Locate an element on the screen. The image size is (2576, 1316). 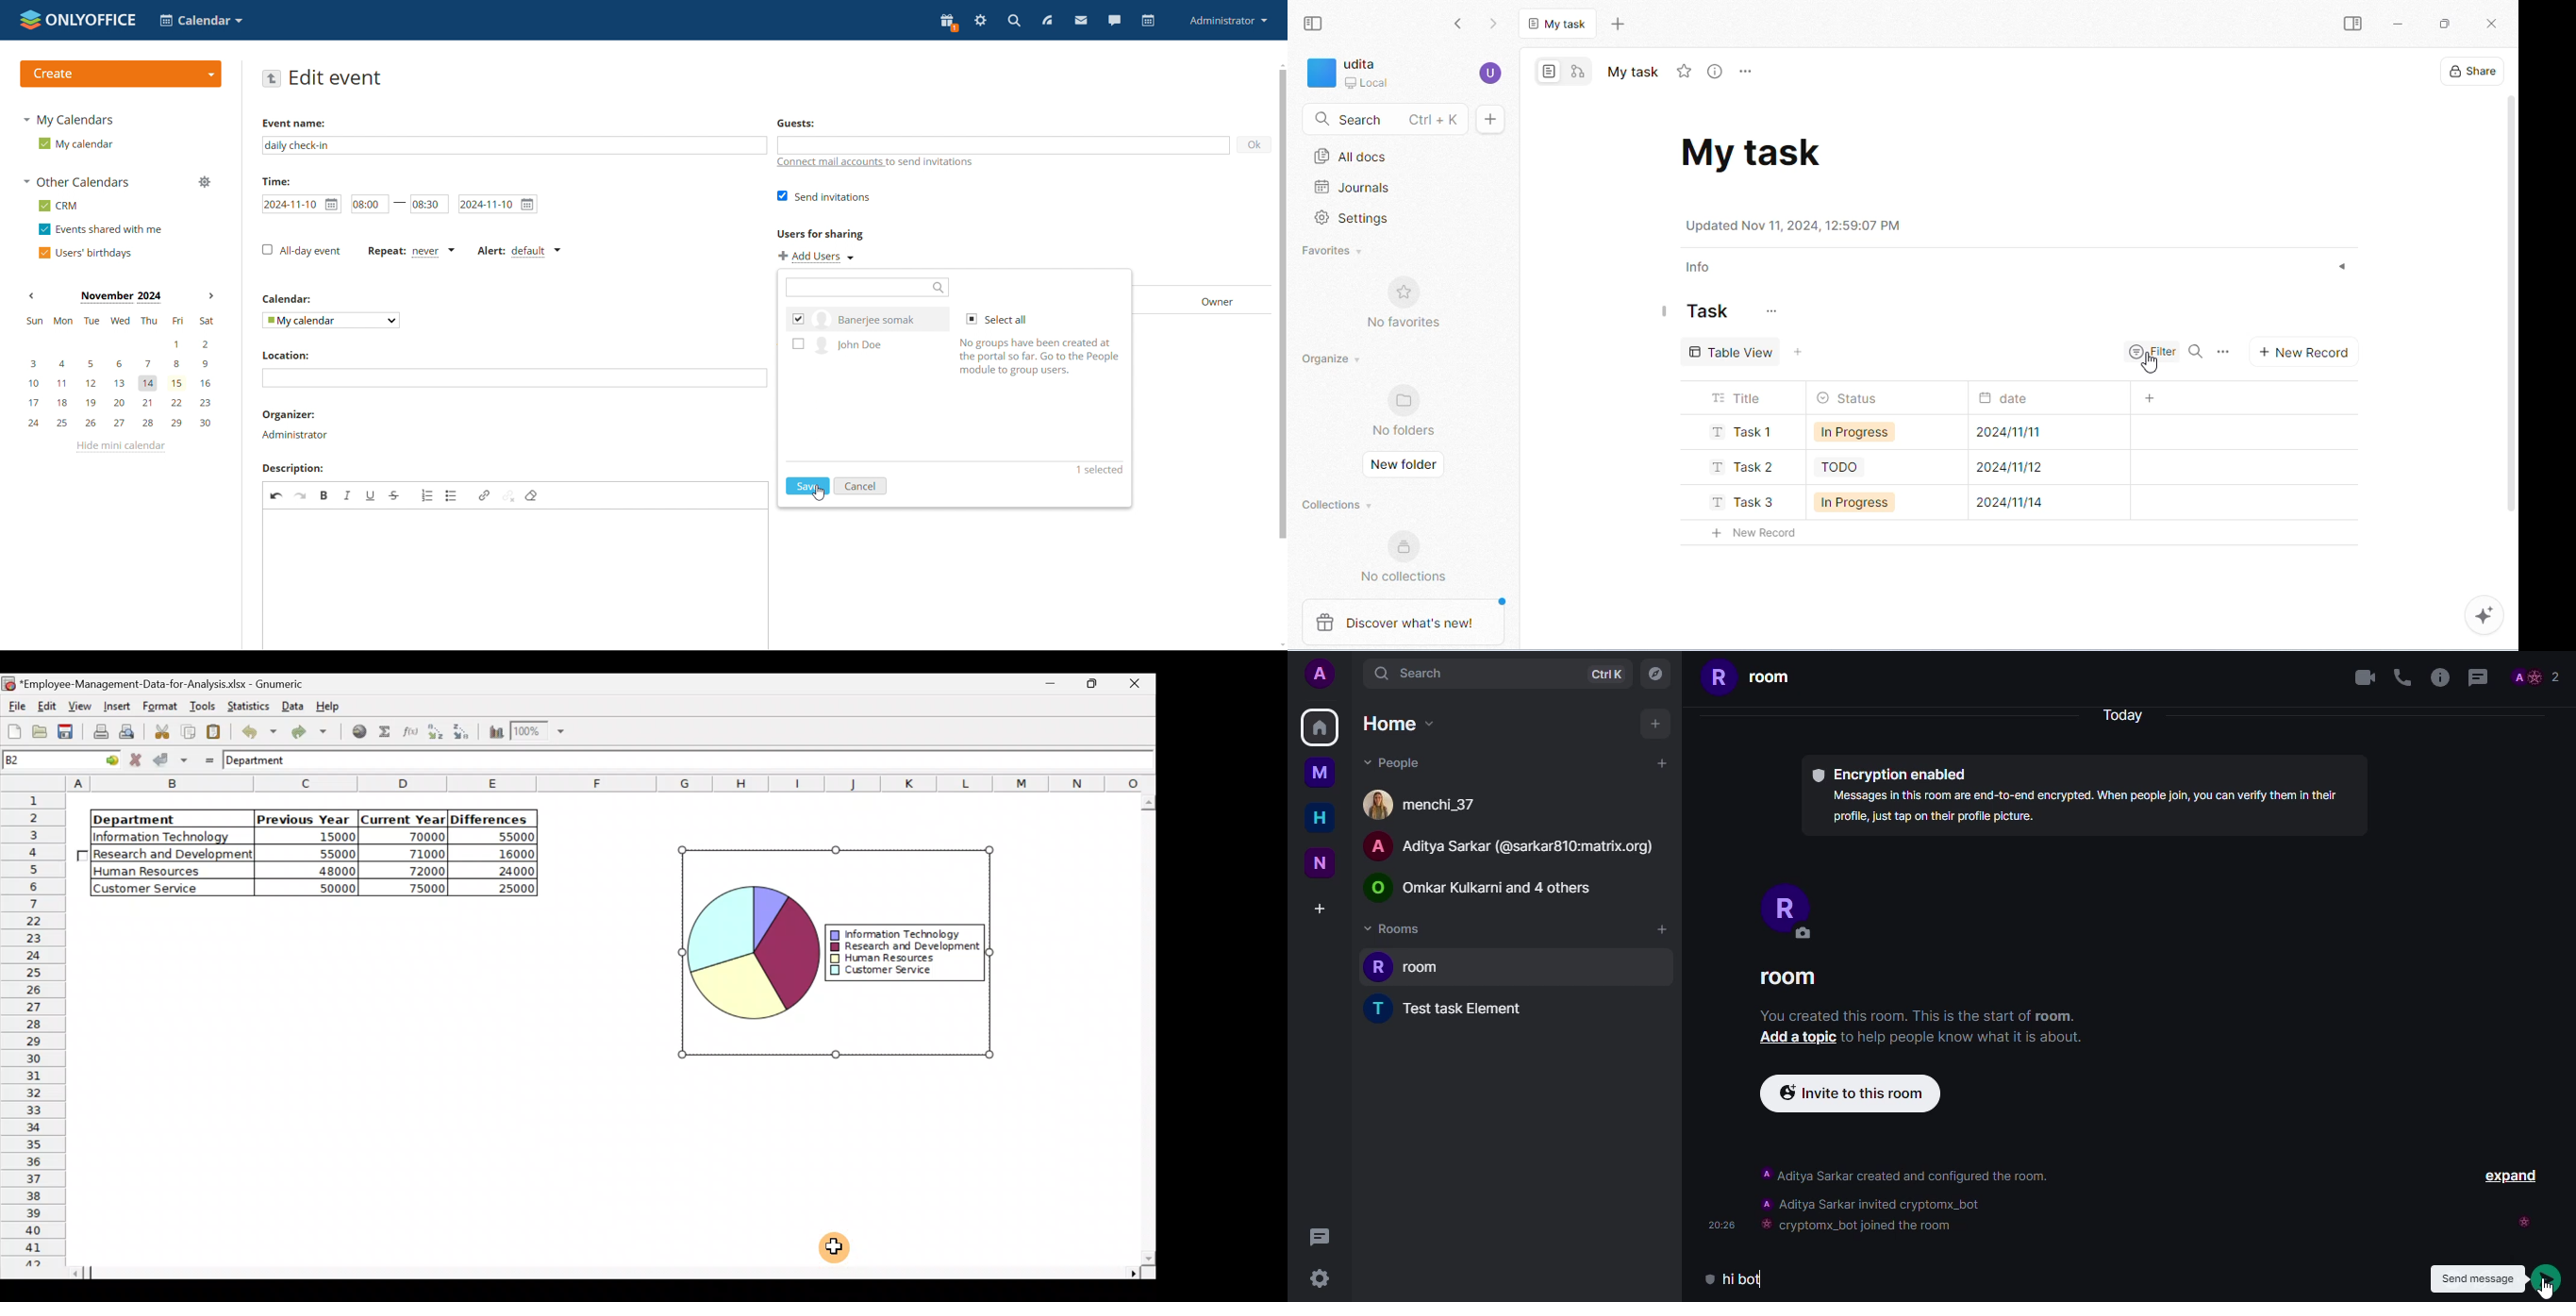
create a space is located at coordinates (1321, 907).